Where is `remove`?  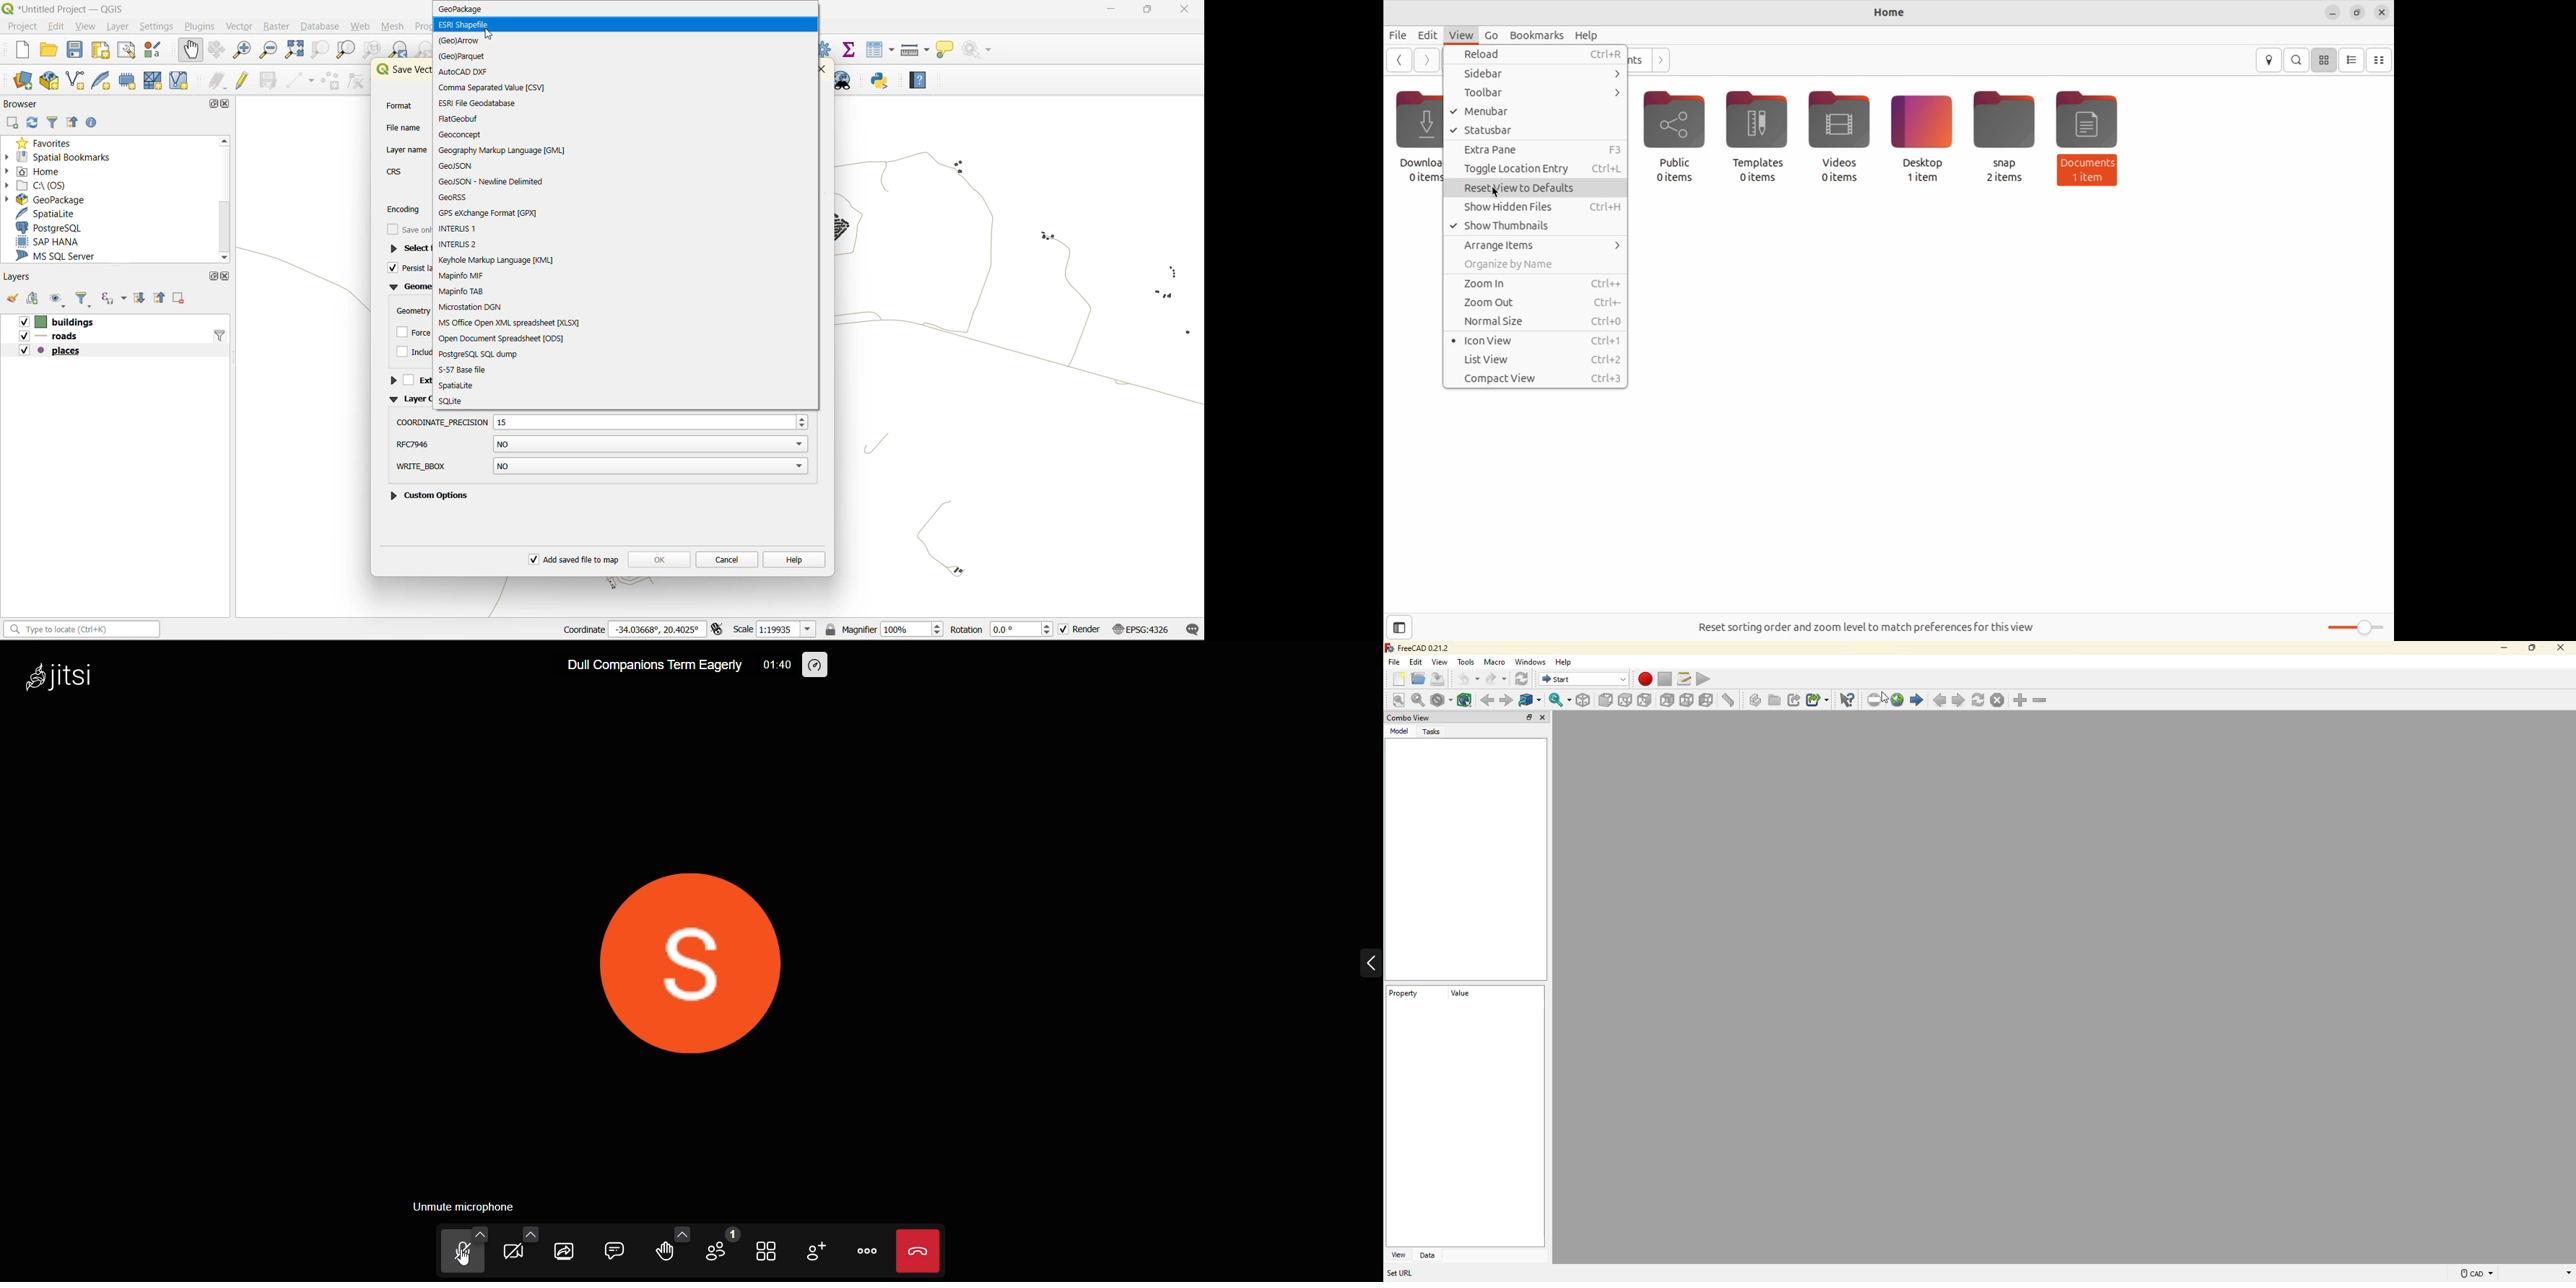
remove is located at coordinates (181, 299).